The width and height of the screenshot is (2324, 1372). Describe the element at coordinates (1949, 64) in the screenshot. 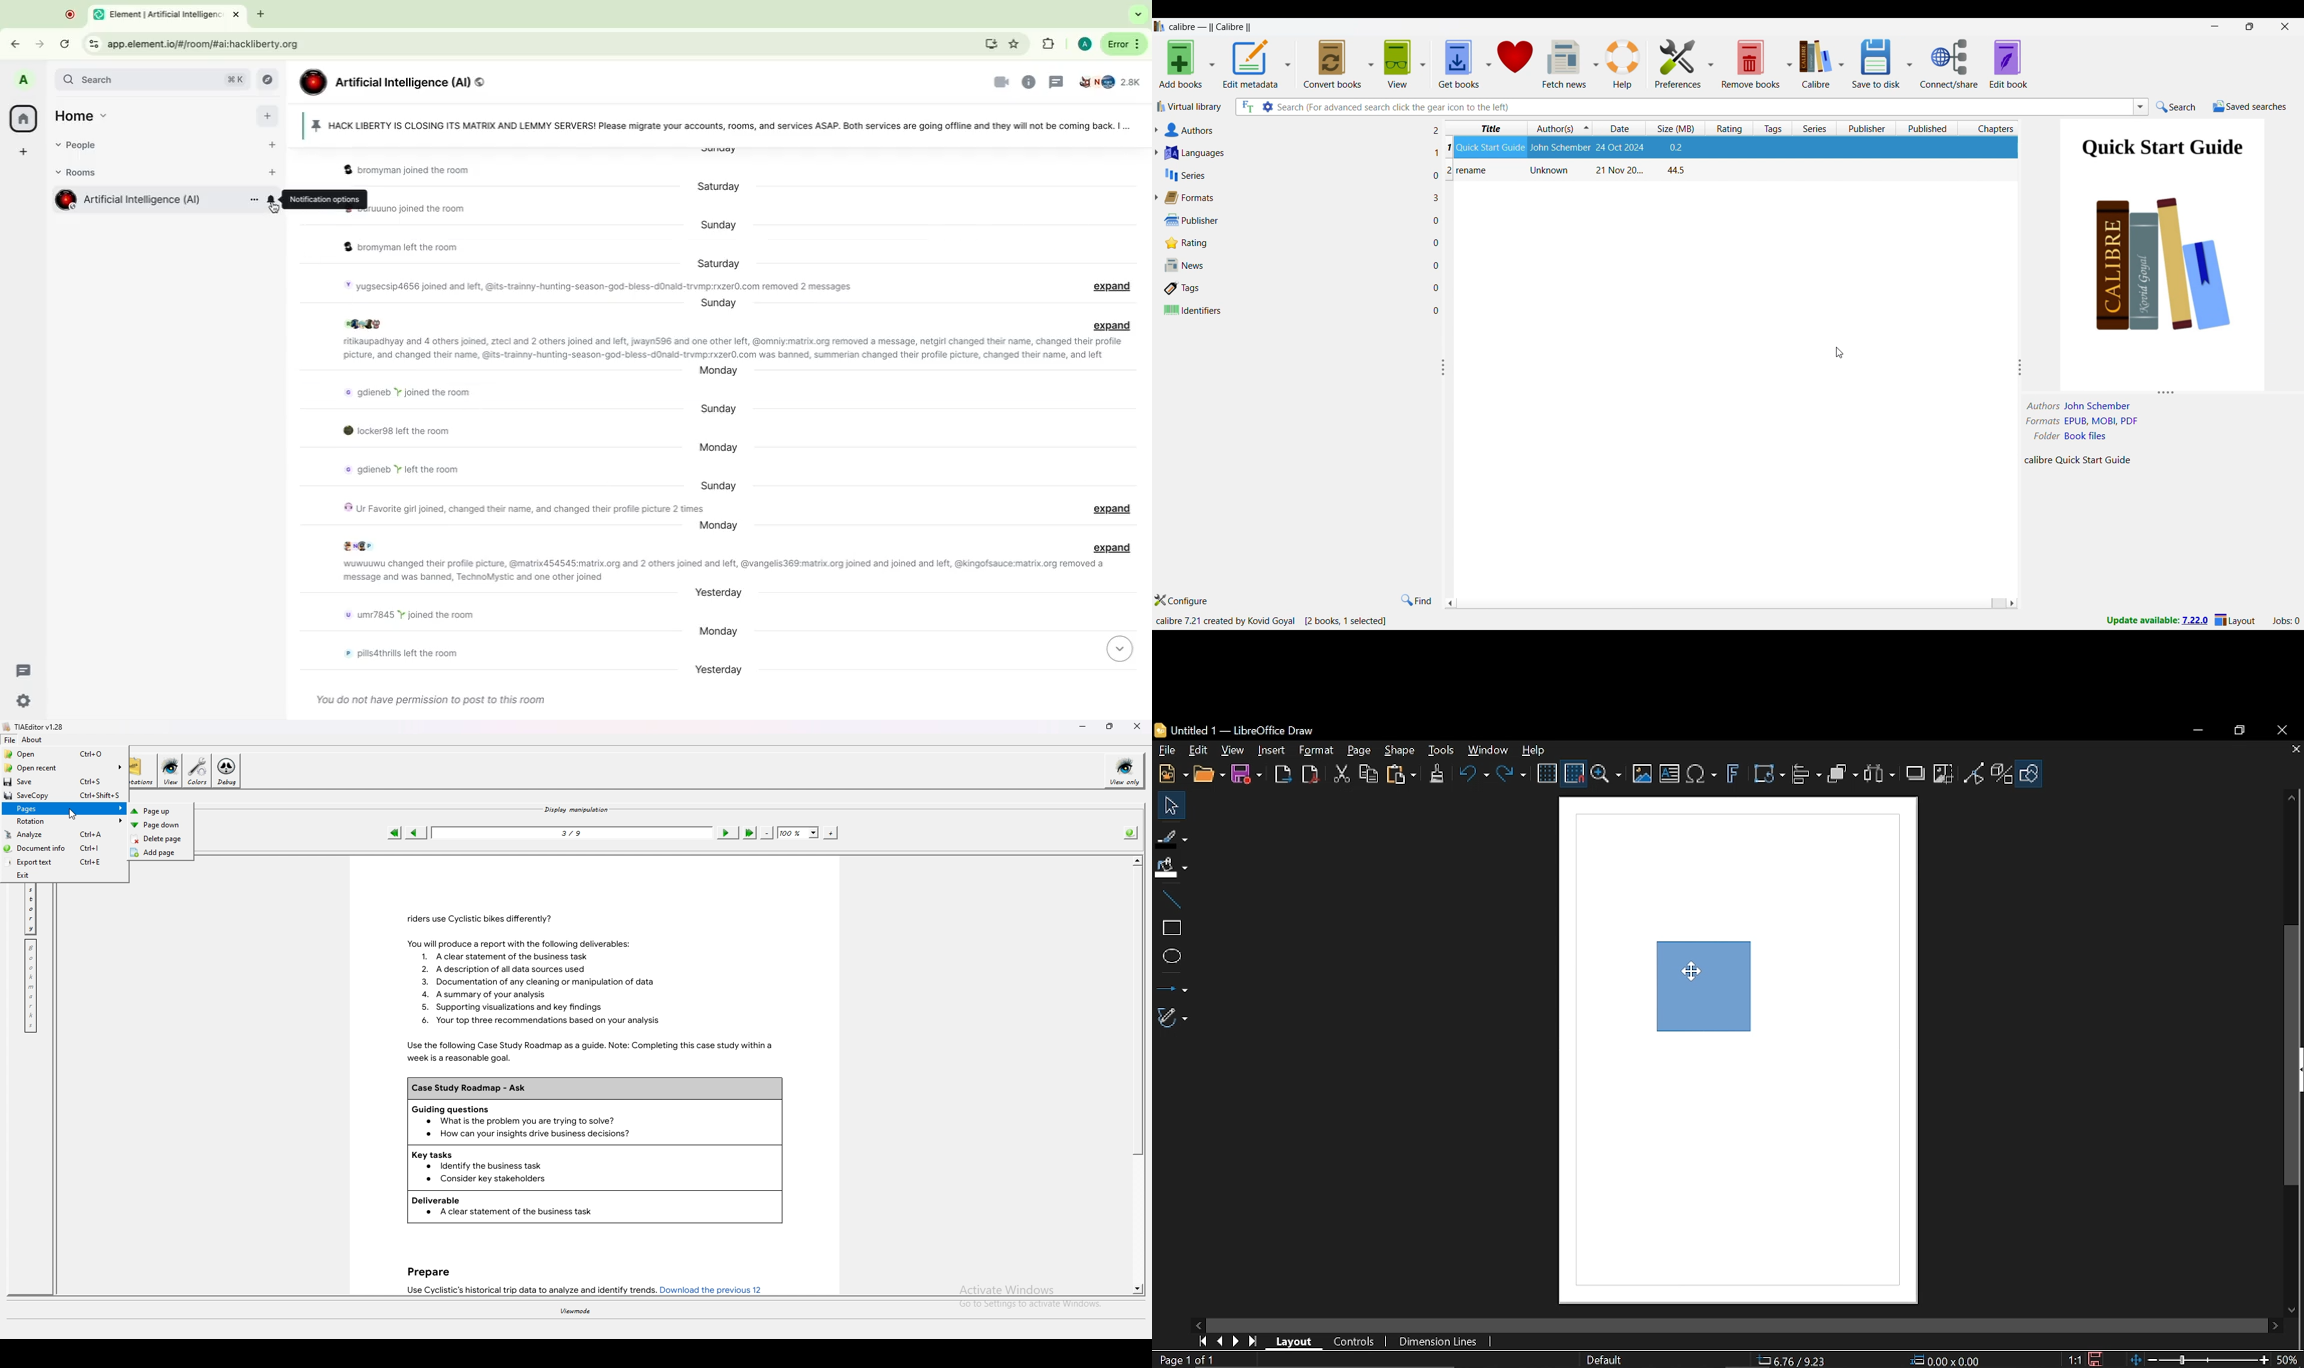

I see `Connect/share` at that location.